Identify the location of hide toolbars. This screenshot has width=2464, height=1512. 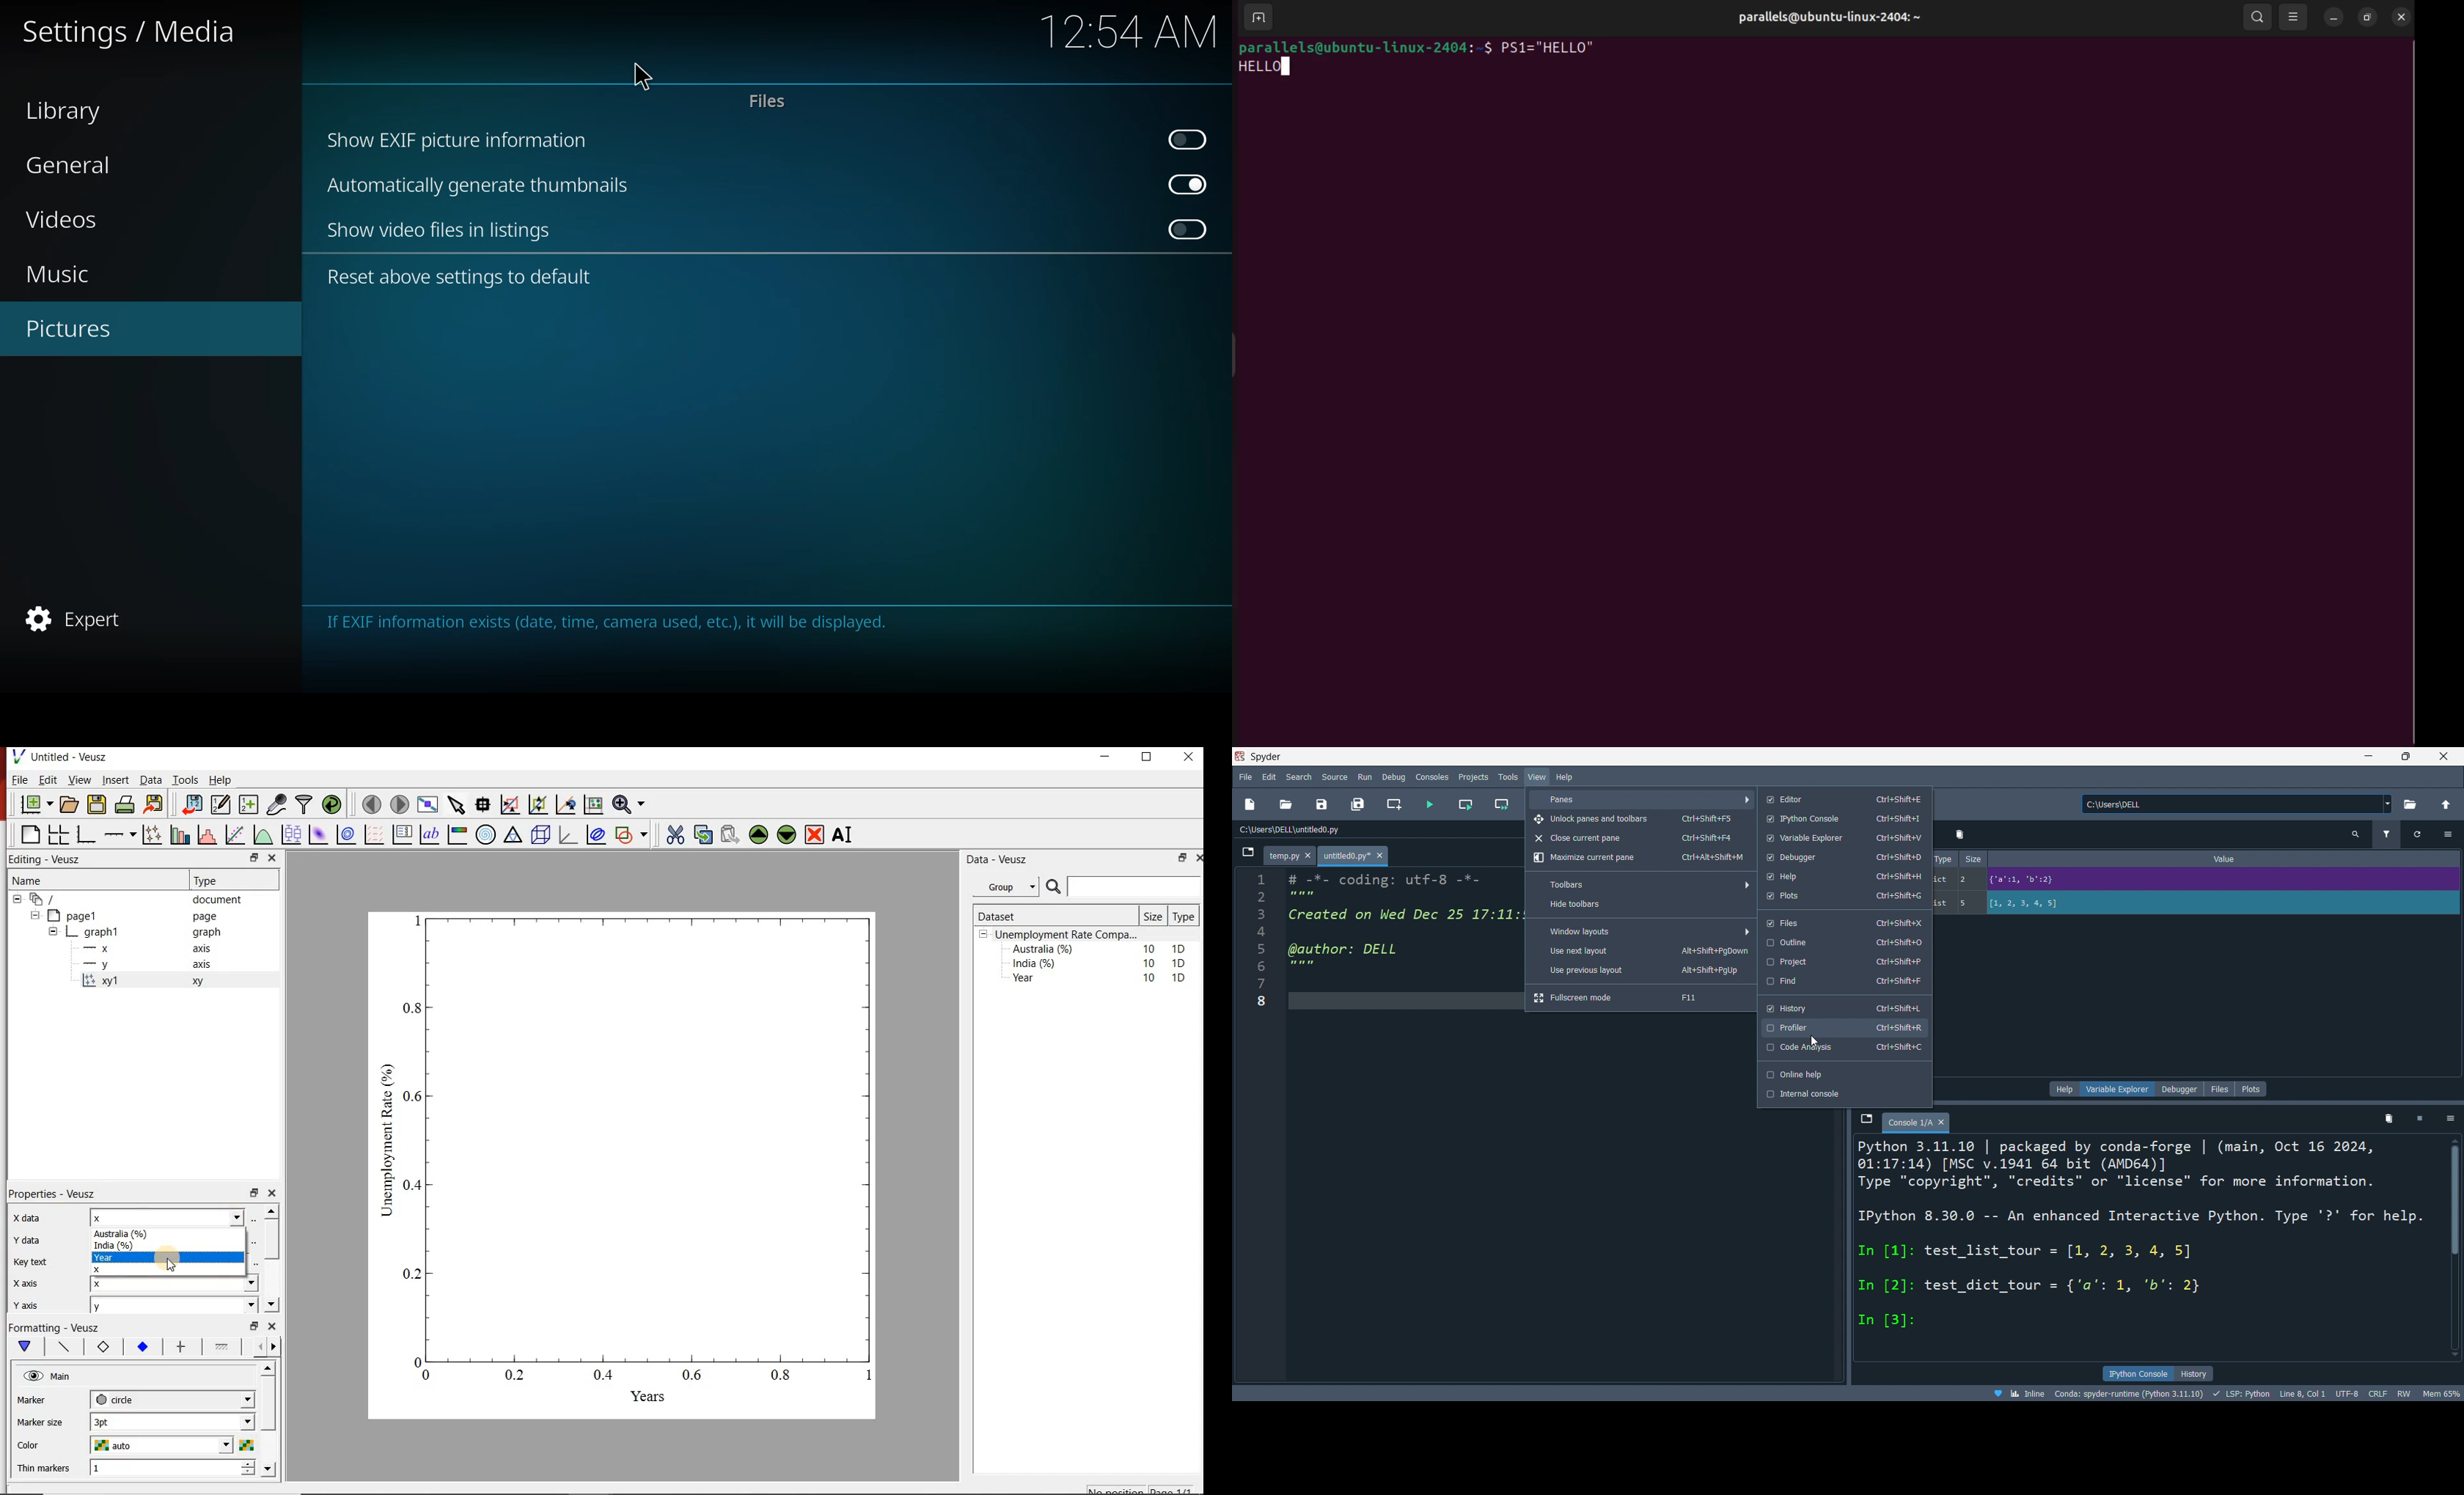
(1639, 907).